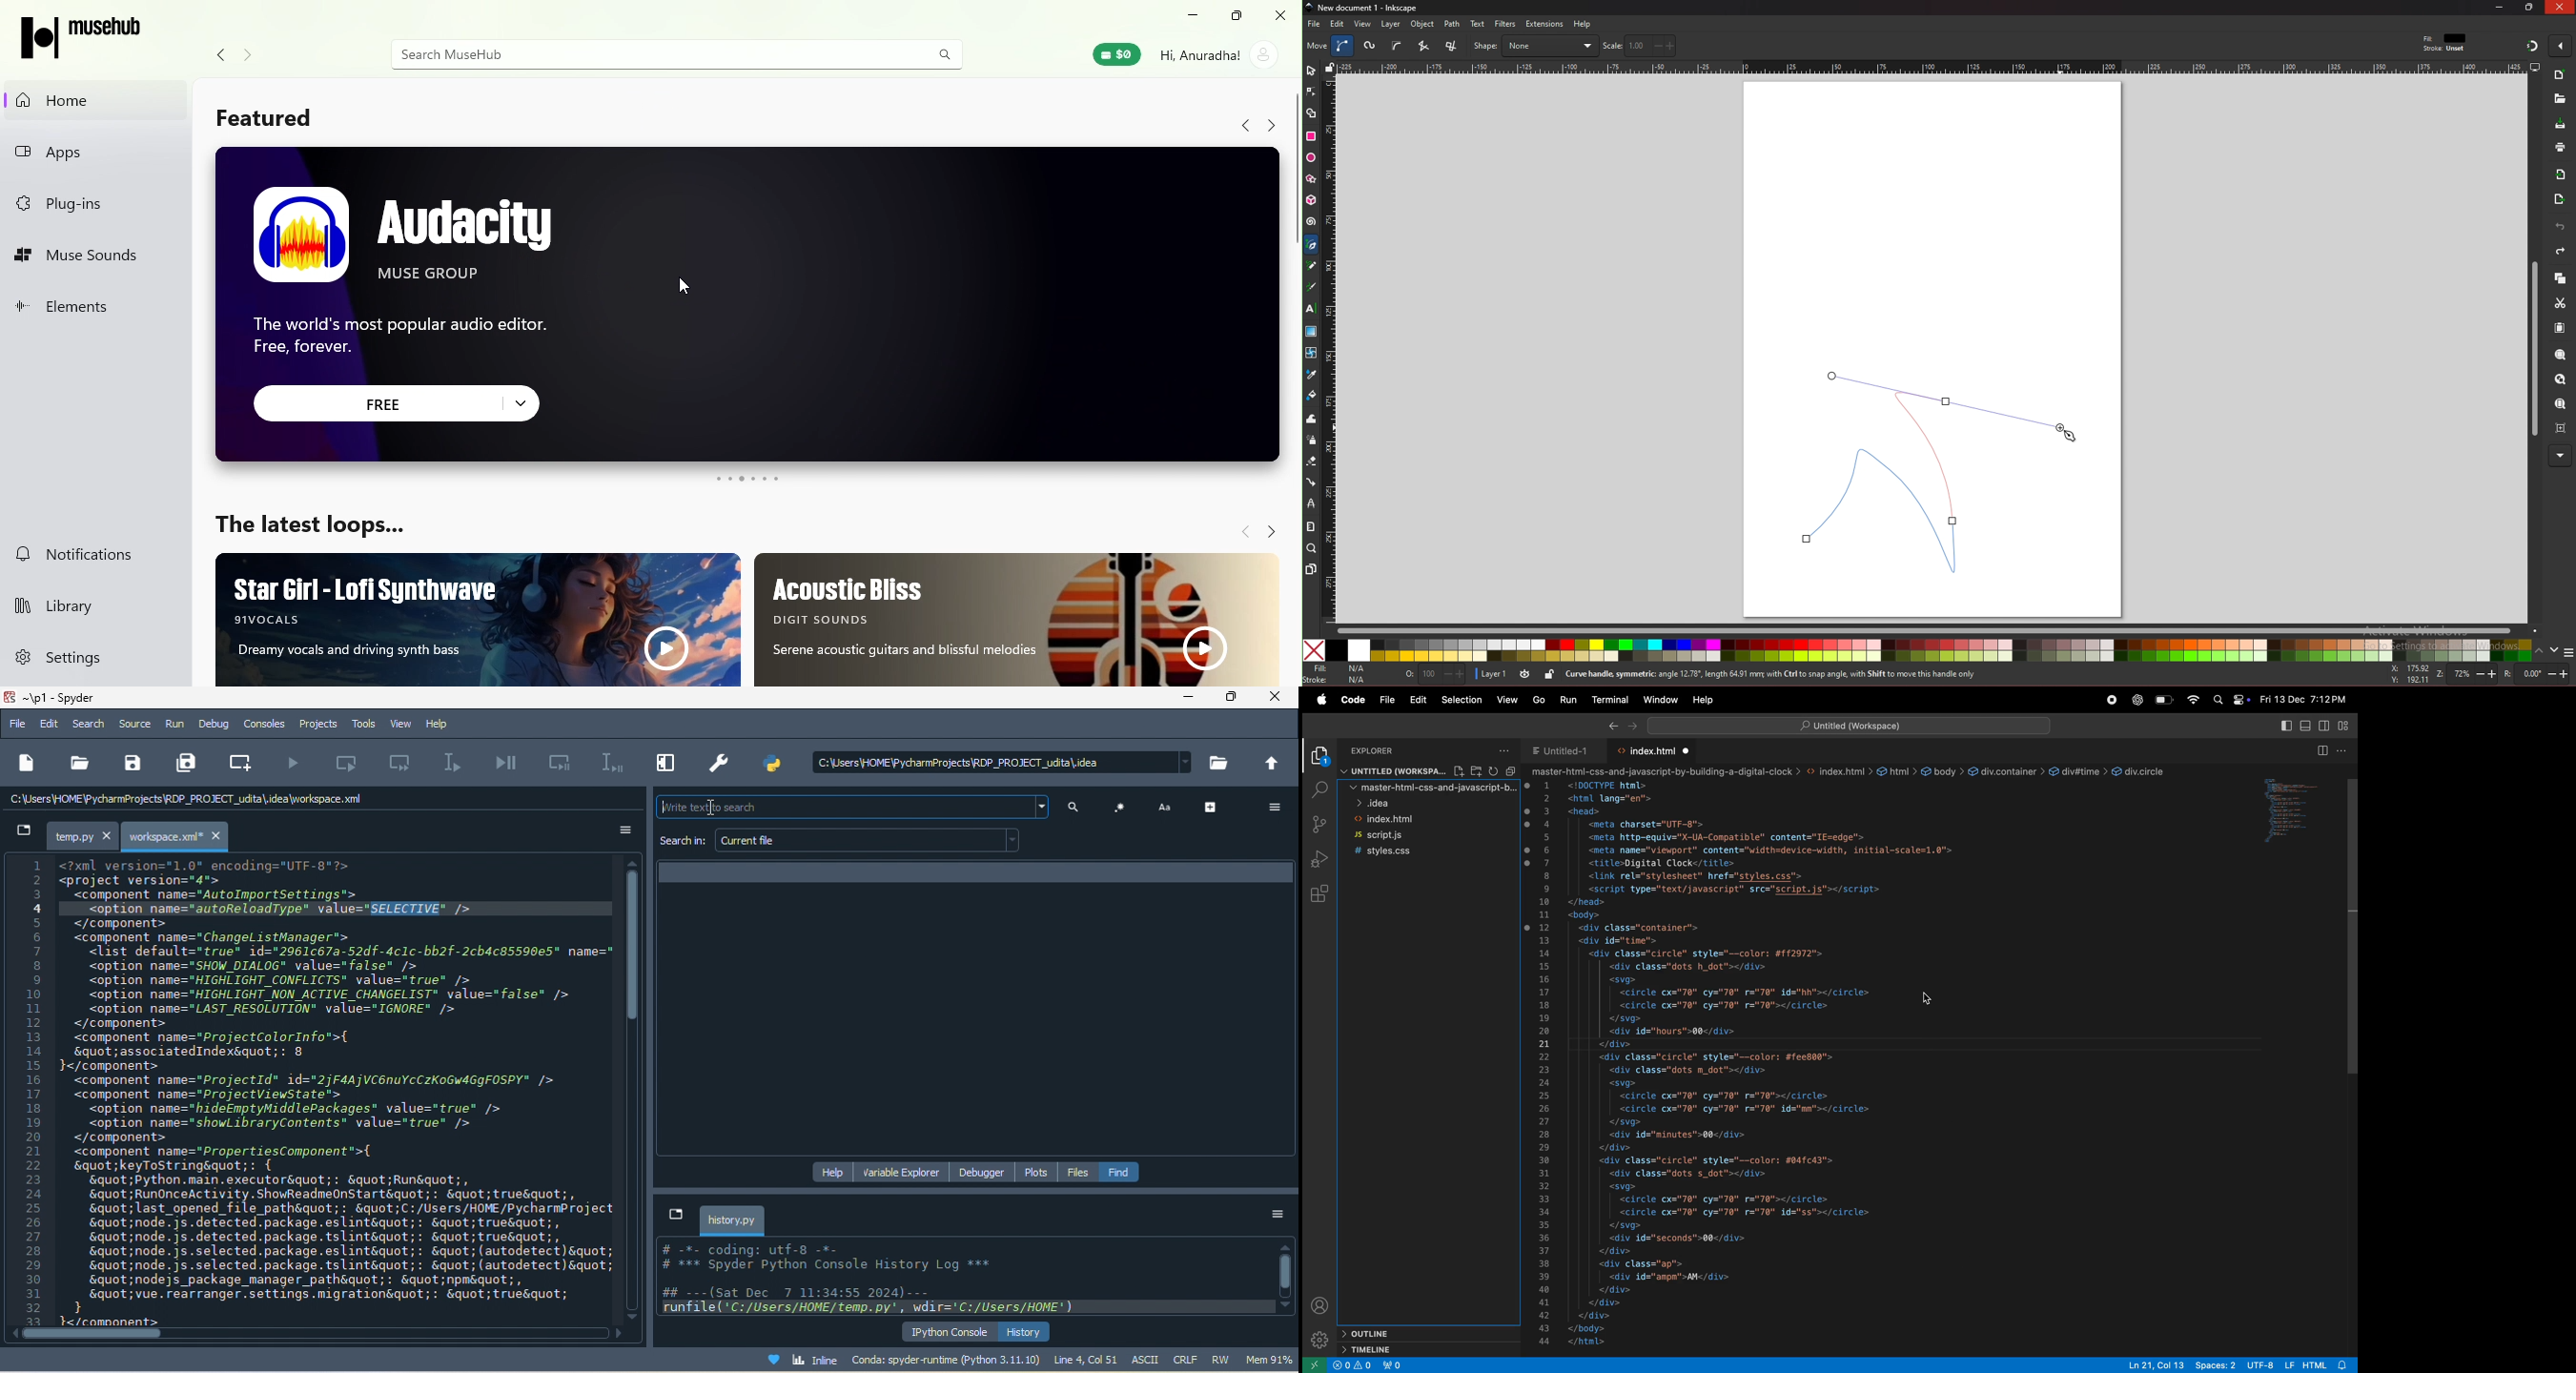 Image resolution: width=2576 pixels, height=1400 pixels. Describe the element at coordinates (1232, 700) in the screenshot. I see `maximize` at that location.